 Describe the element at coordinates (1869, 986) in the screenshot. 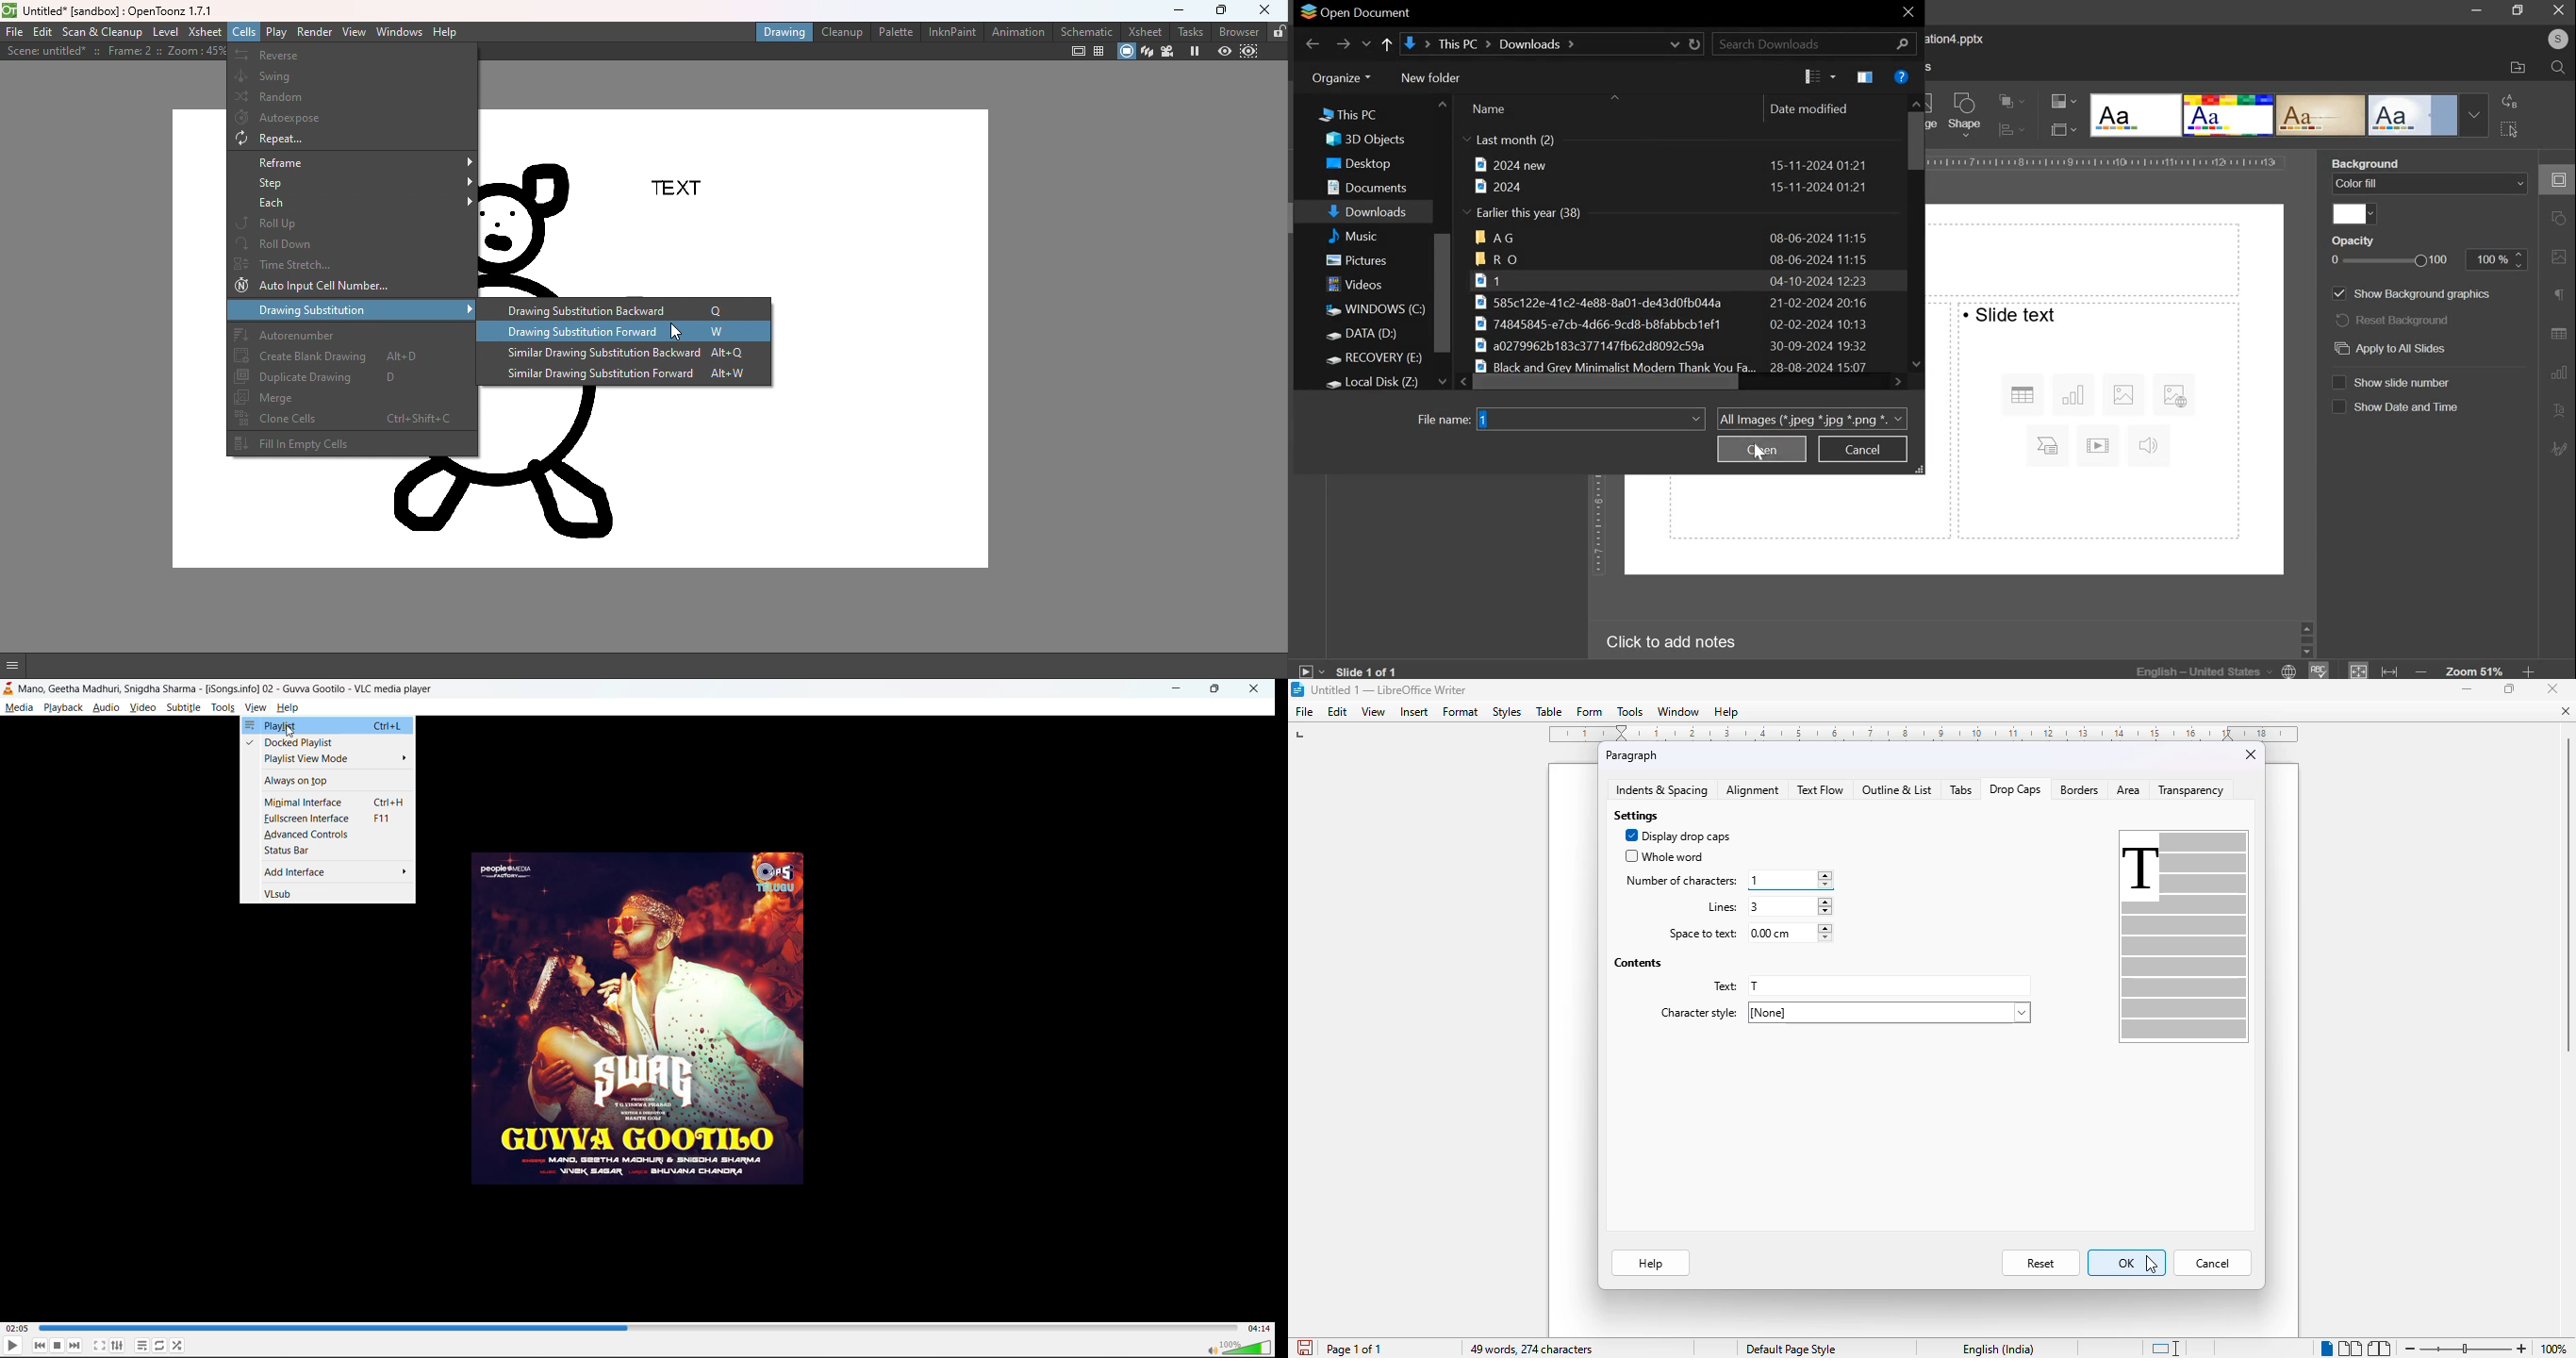

I see `text: T` at that location.